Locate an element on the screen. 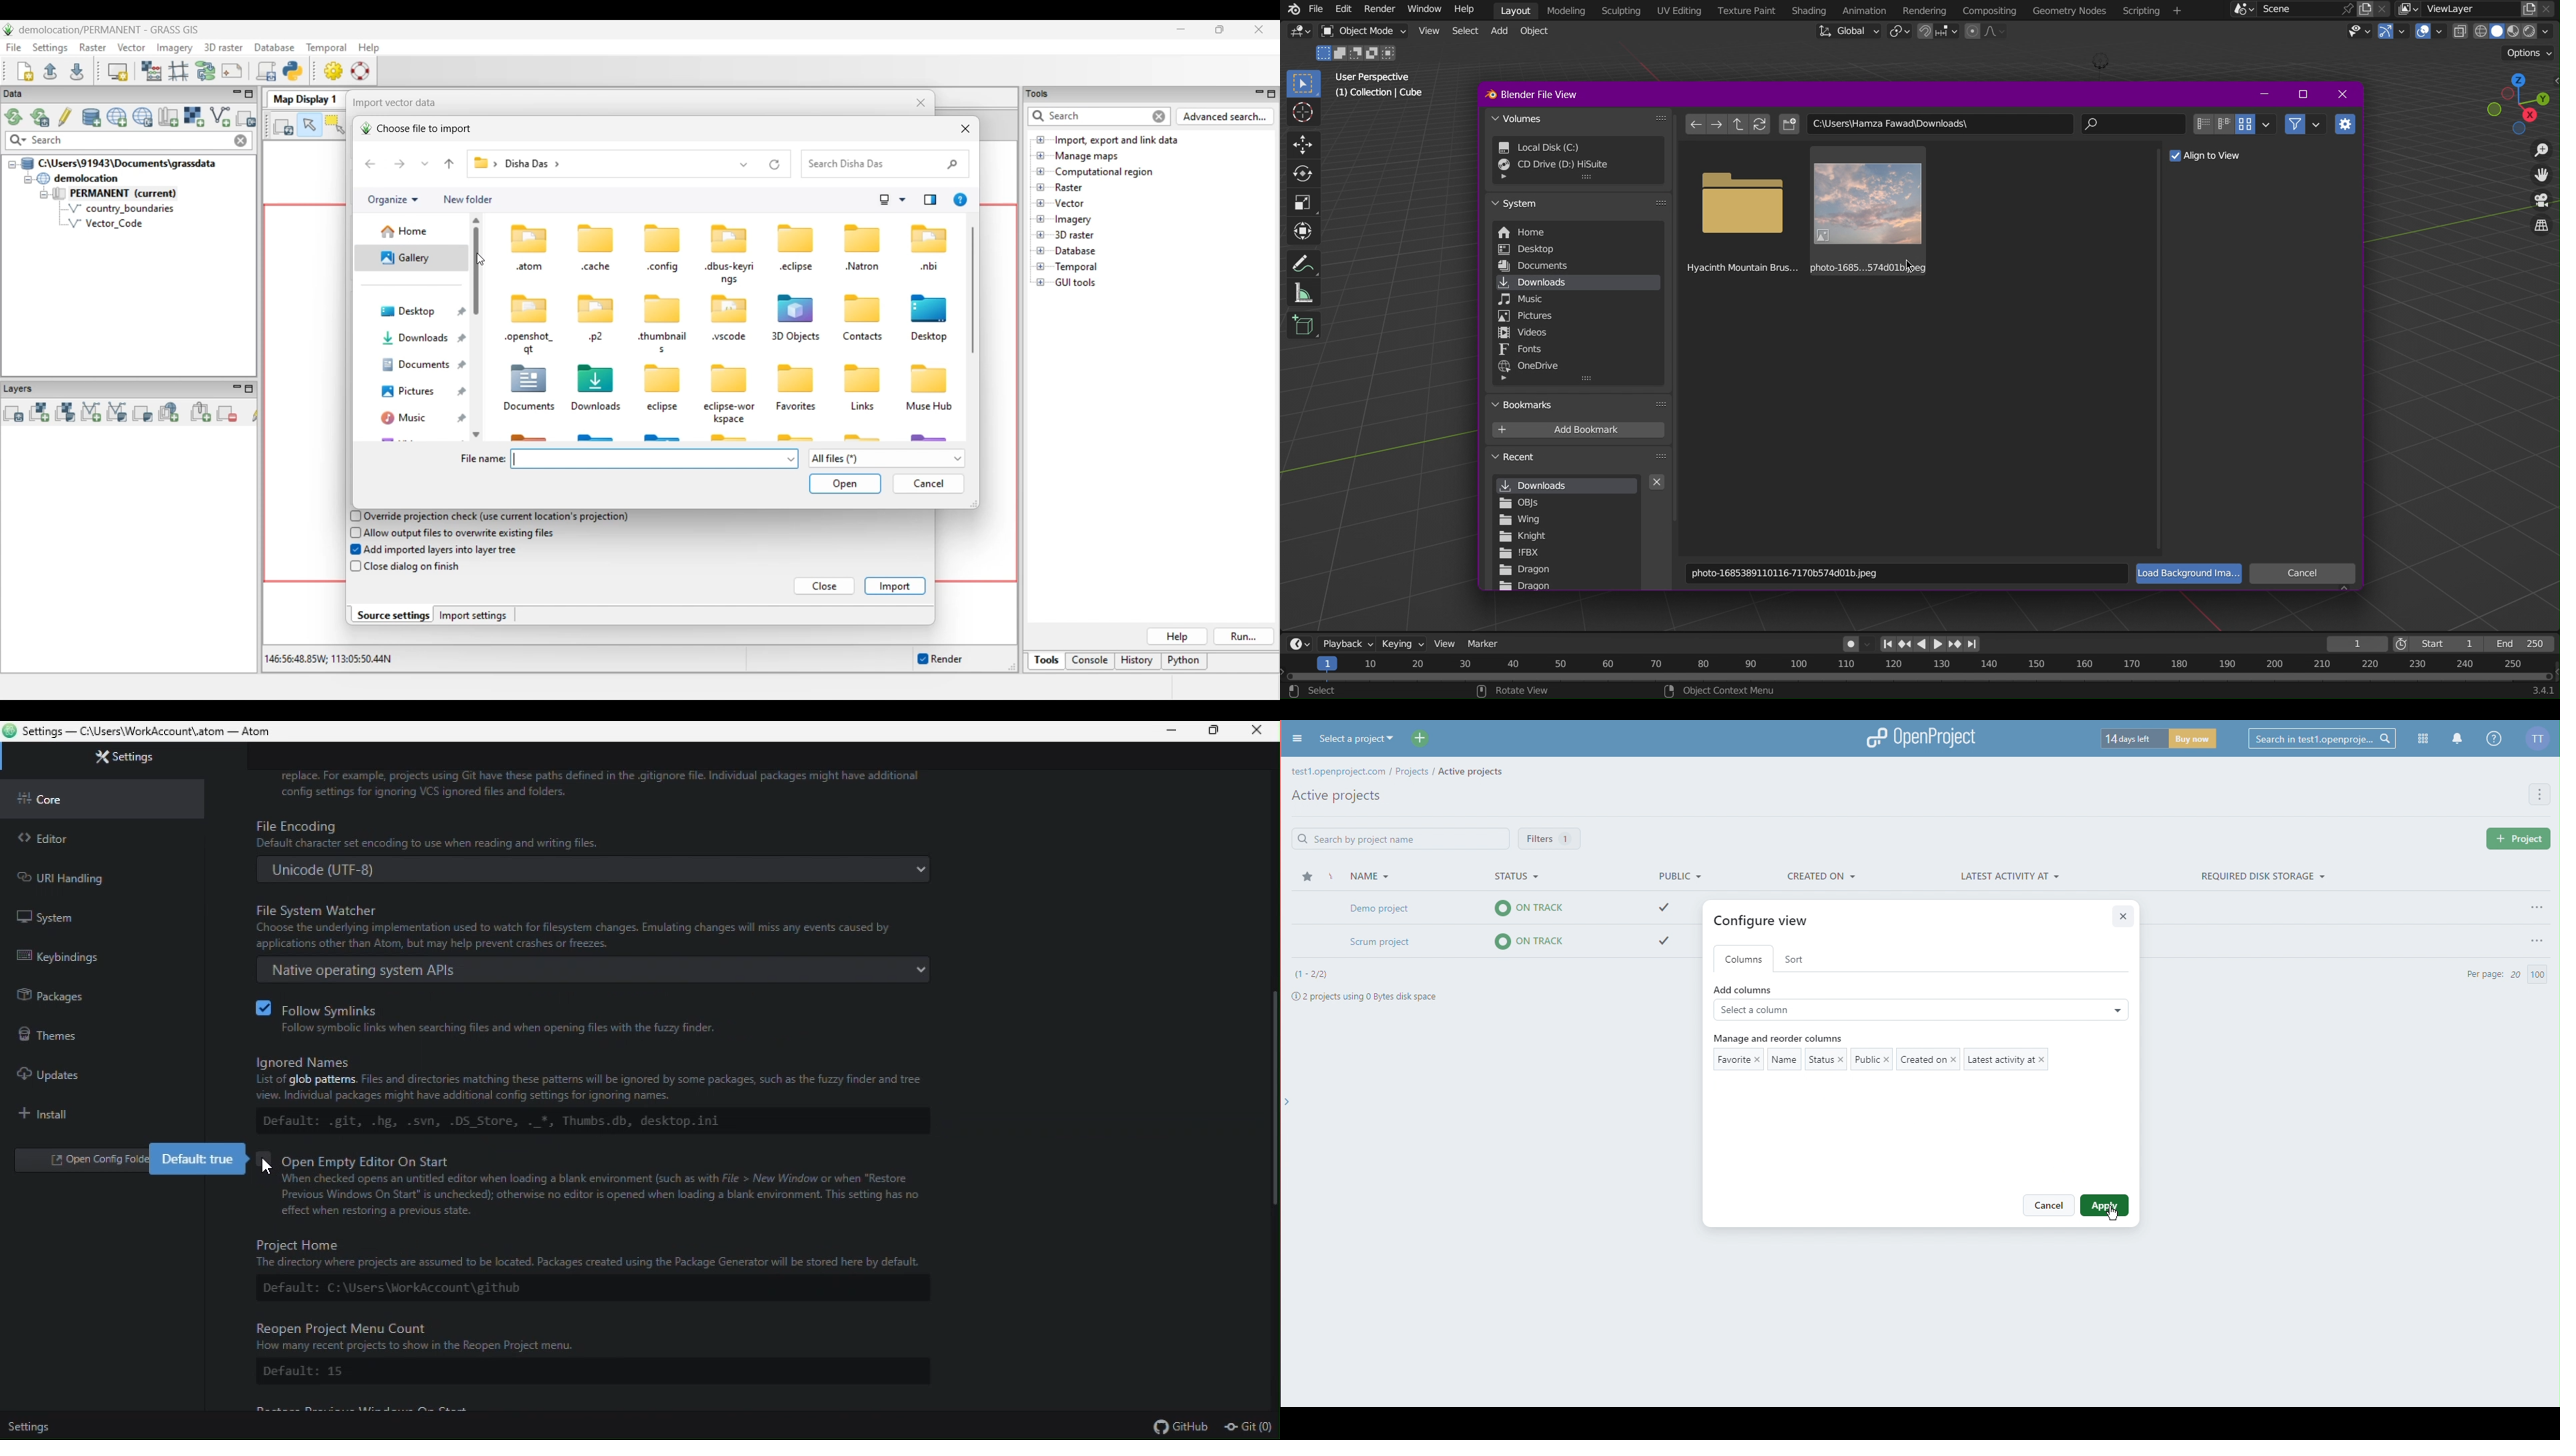 This screenshot has width=2576, height=1456. Cancel is located at coordinates (2304, 575).